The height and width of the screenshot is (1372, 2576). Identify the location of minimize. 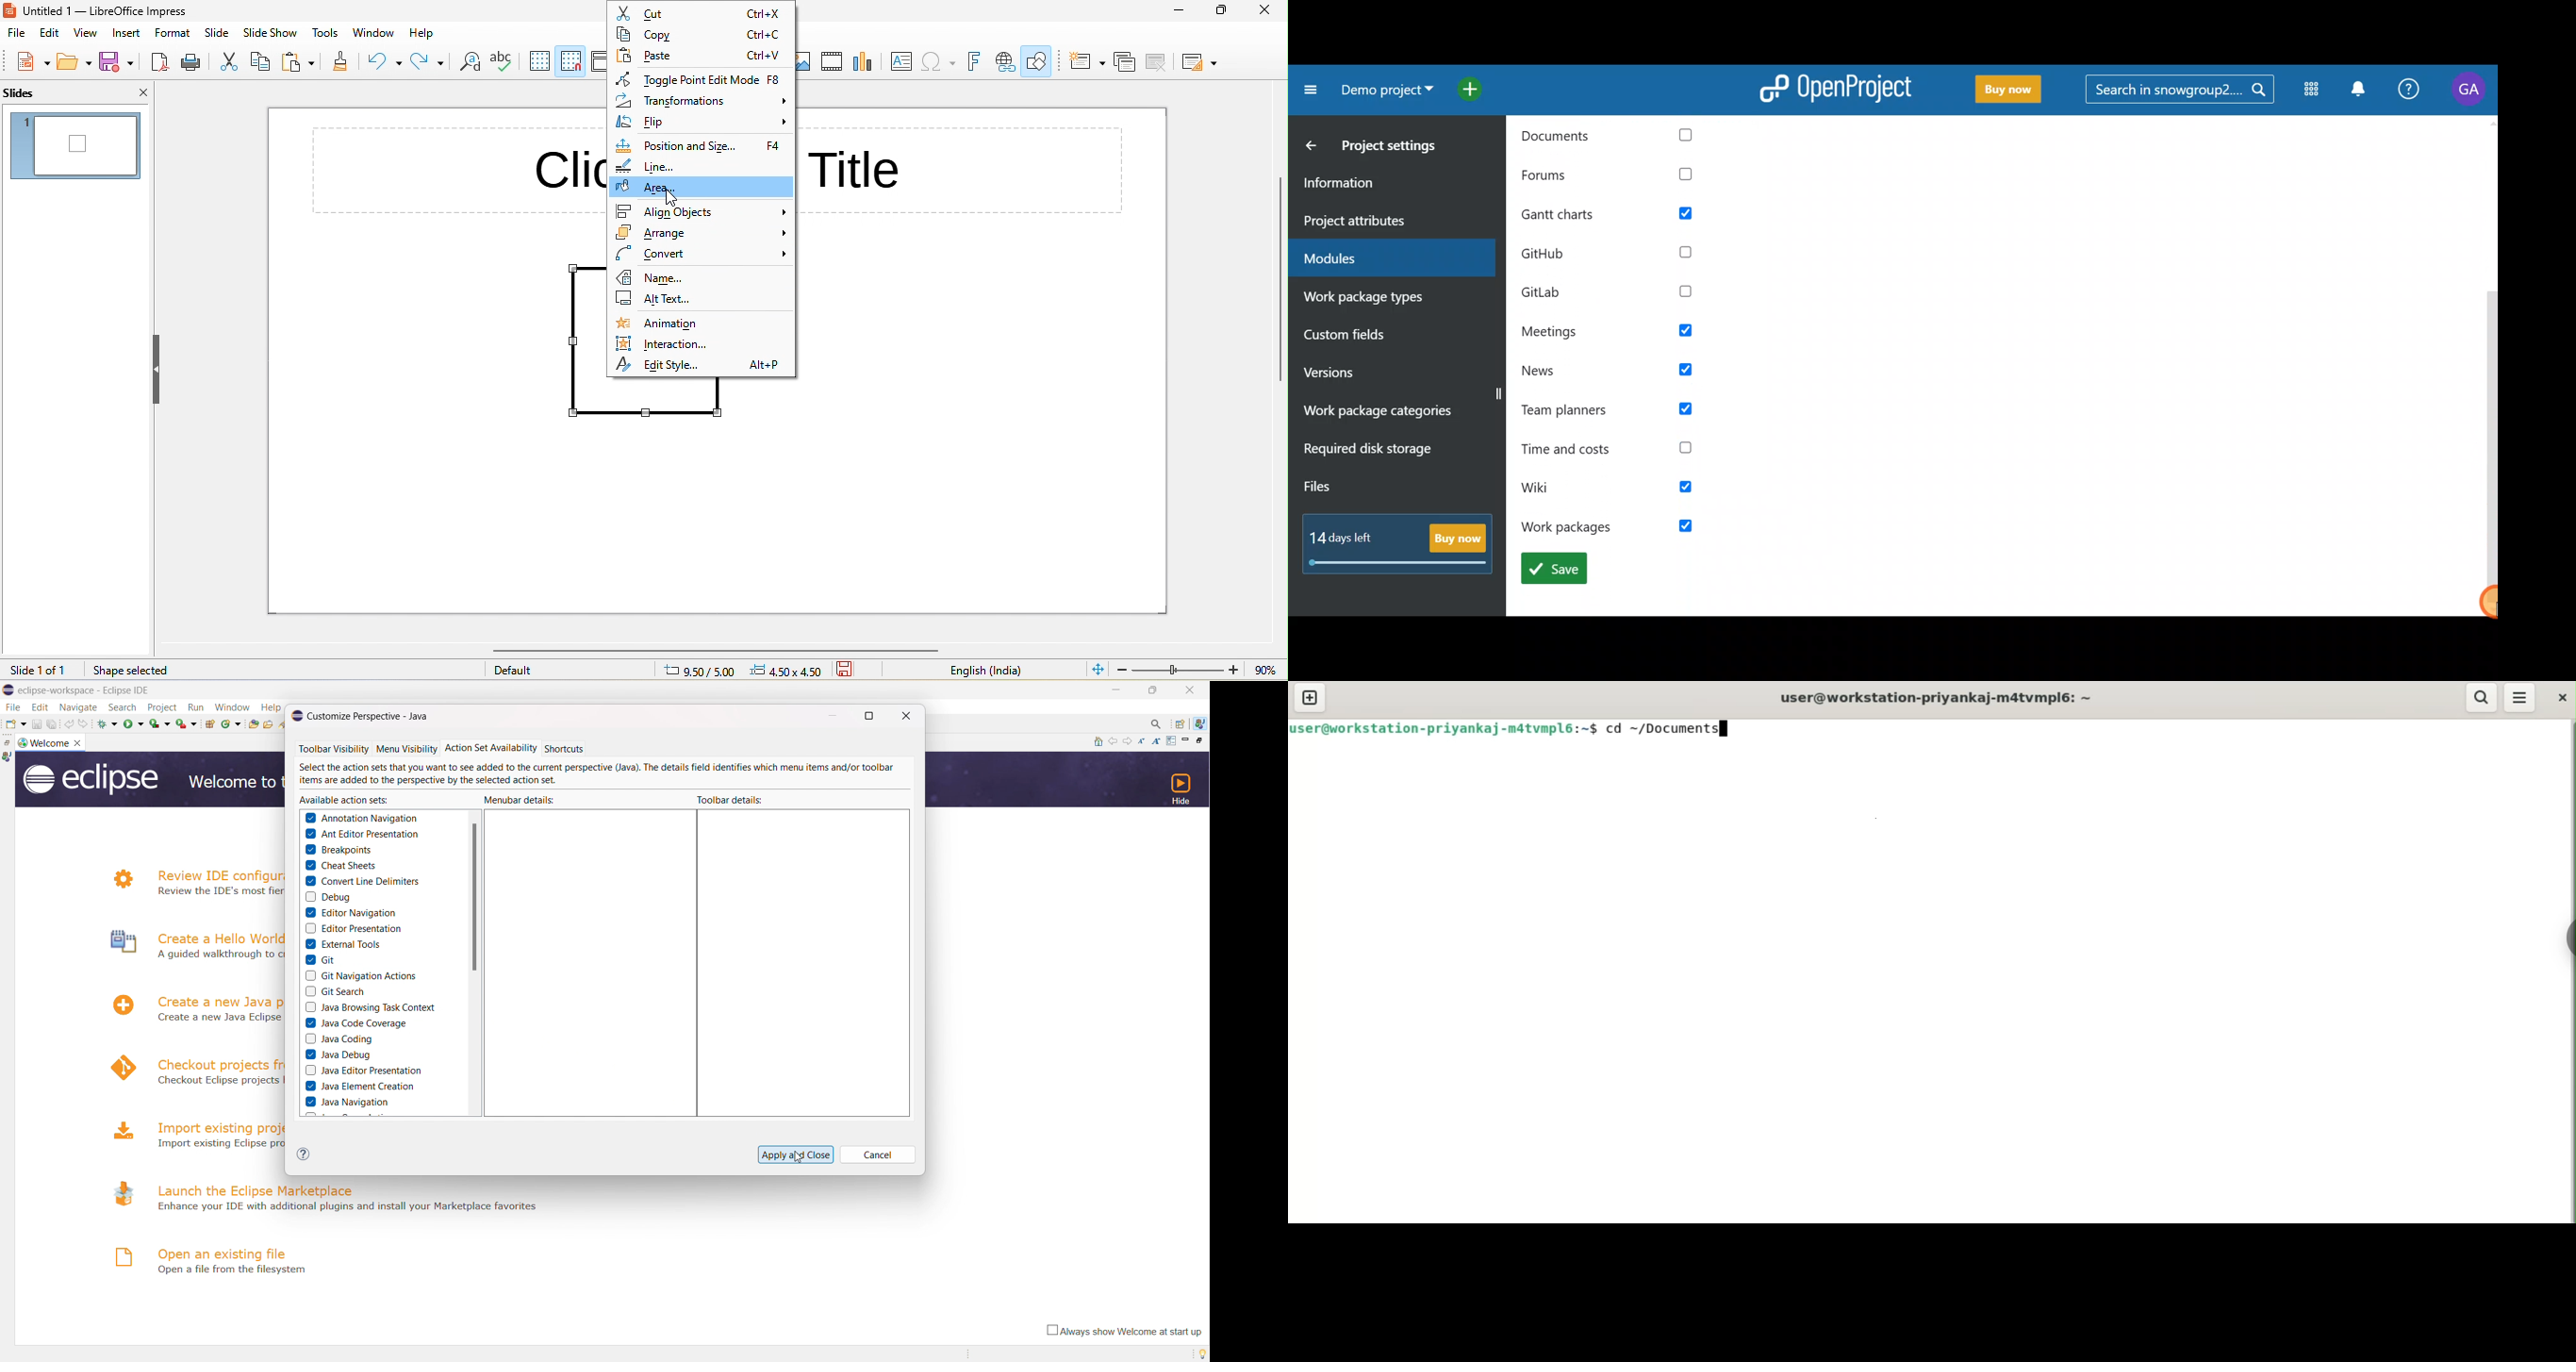
(1174, 11).